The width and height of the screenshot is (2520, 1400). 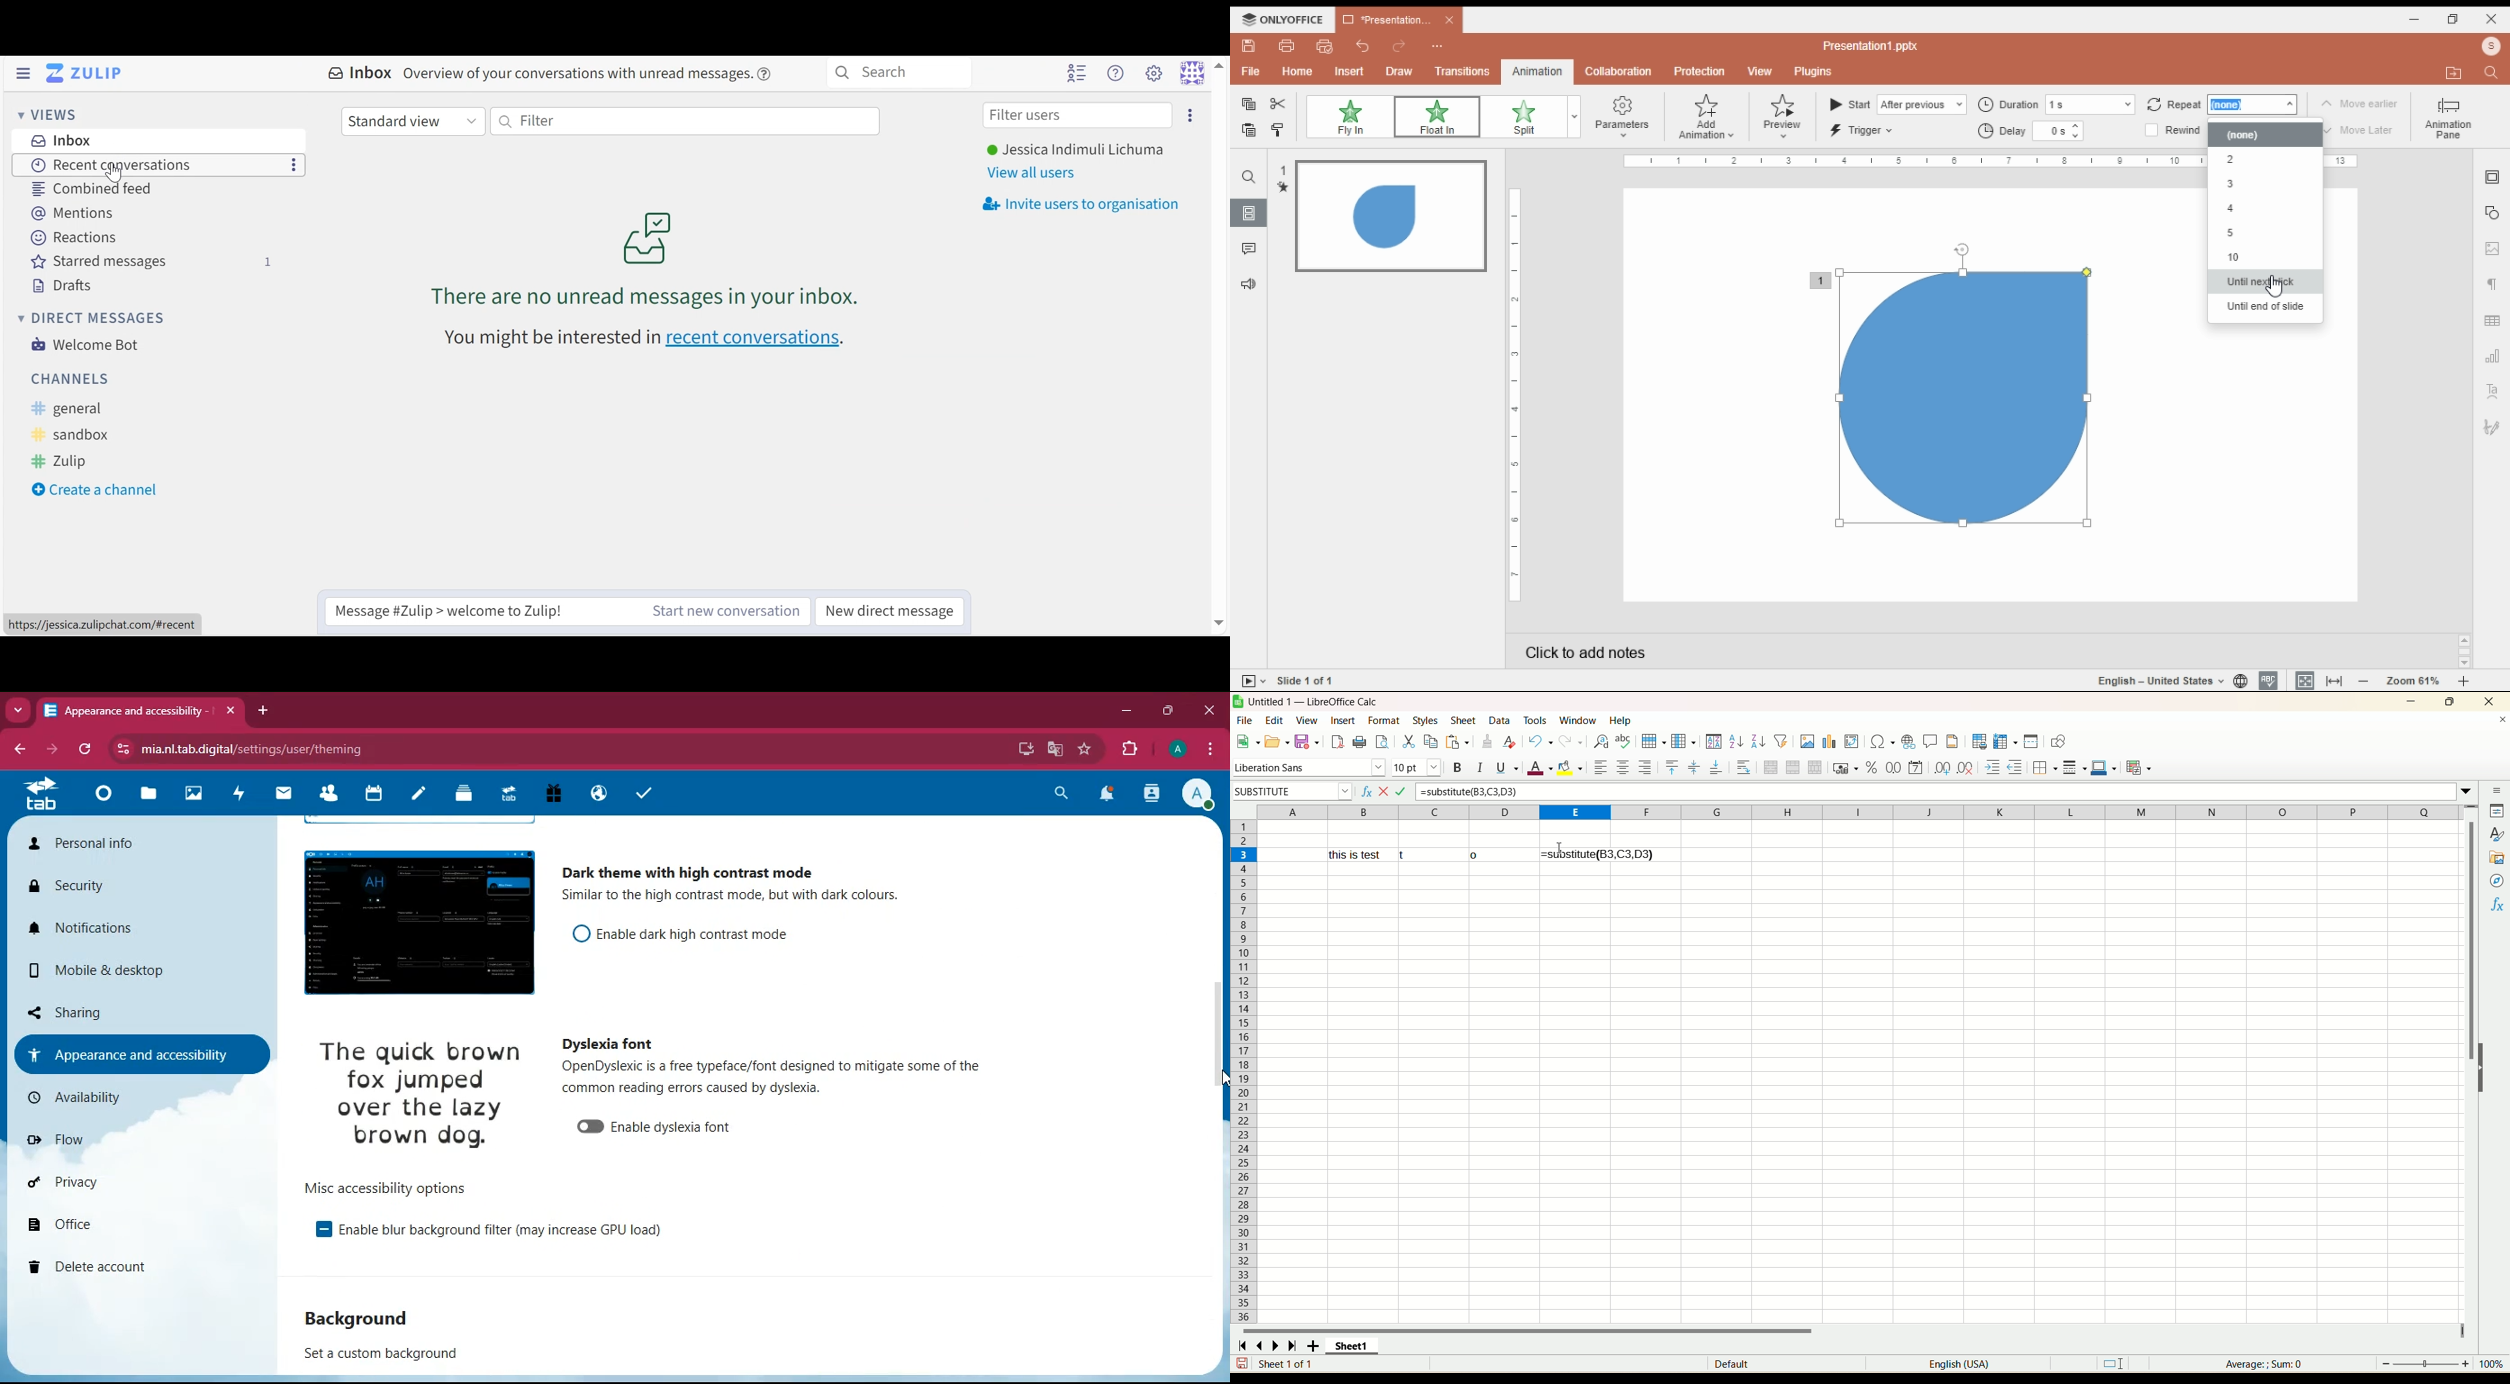 What do you see at coordinates (651, 795) in the screenshot?
I see `tasks` at bounding box center [651, 795].